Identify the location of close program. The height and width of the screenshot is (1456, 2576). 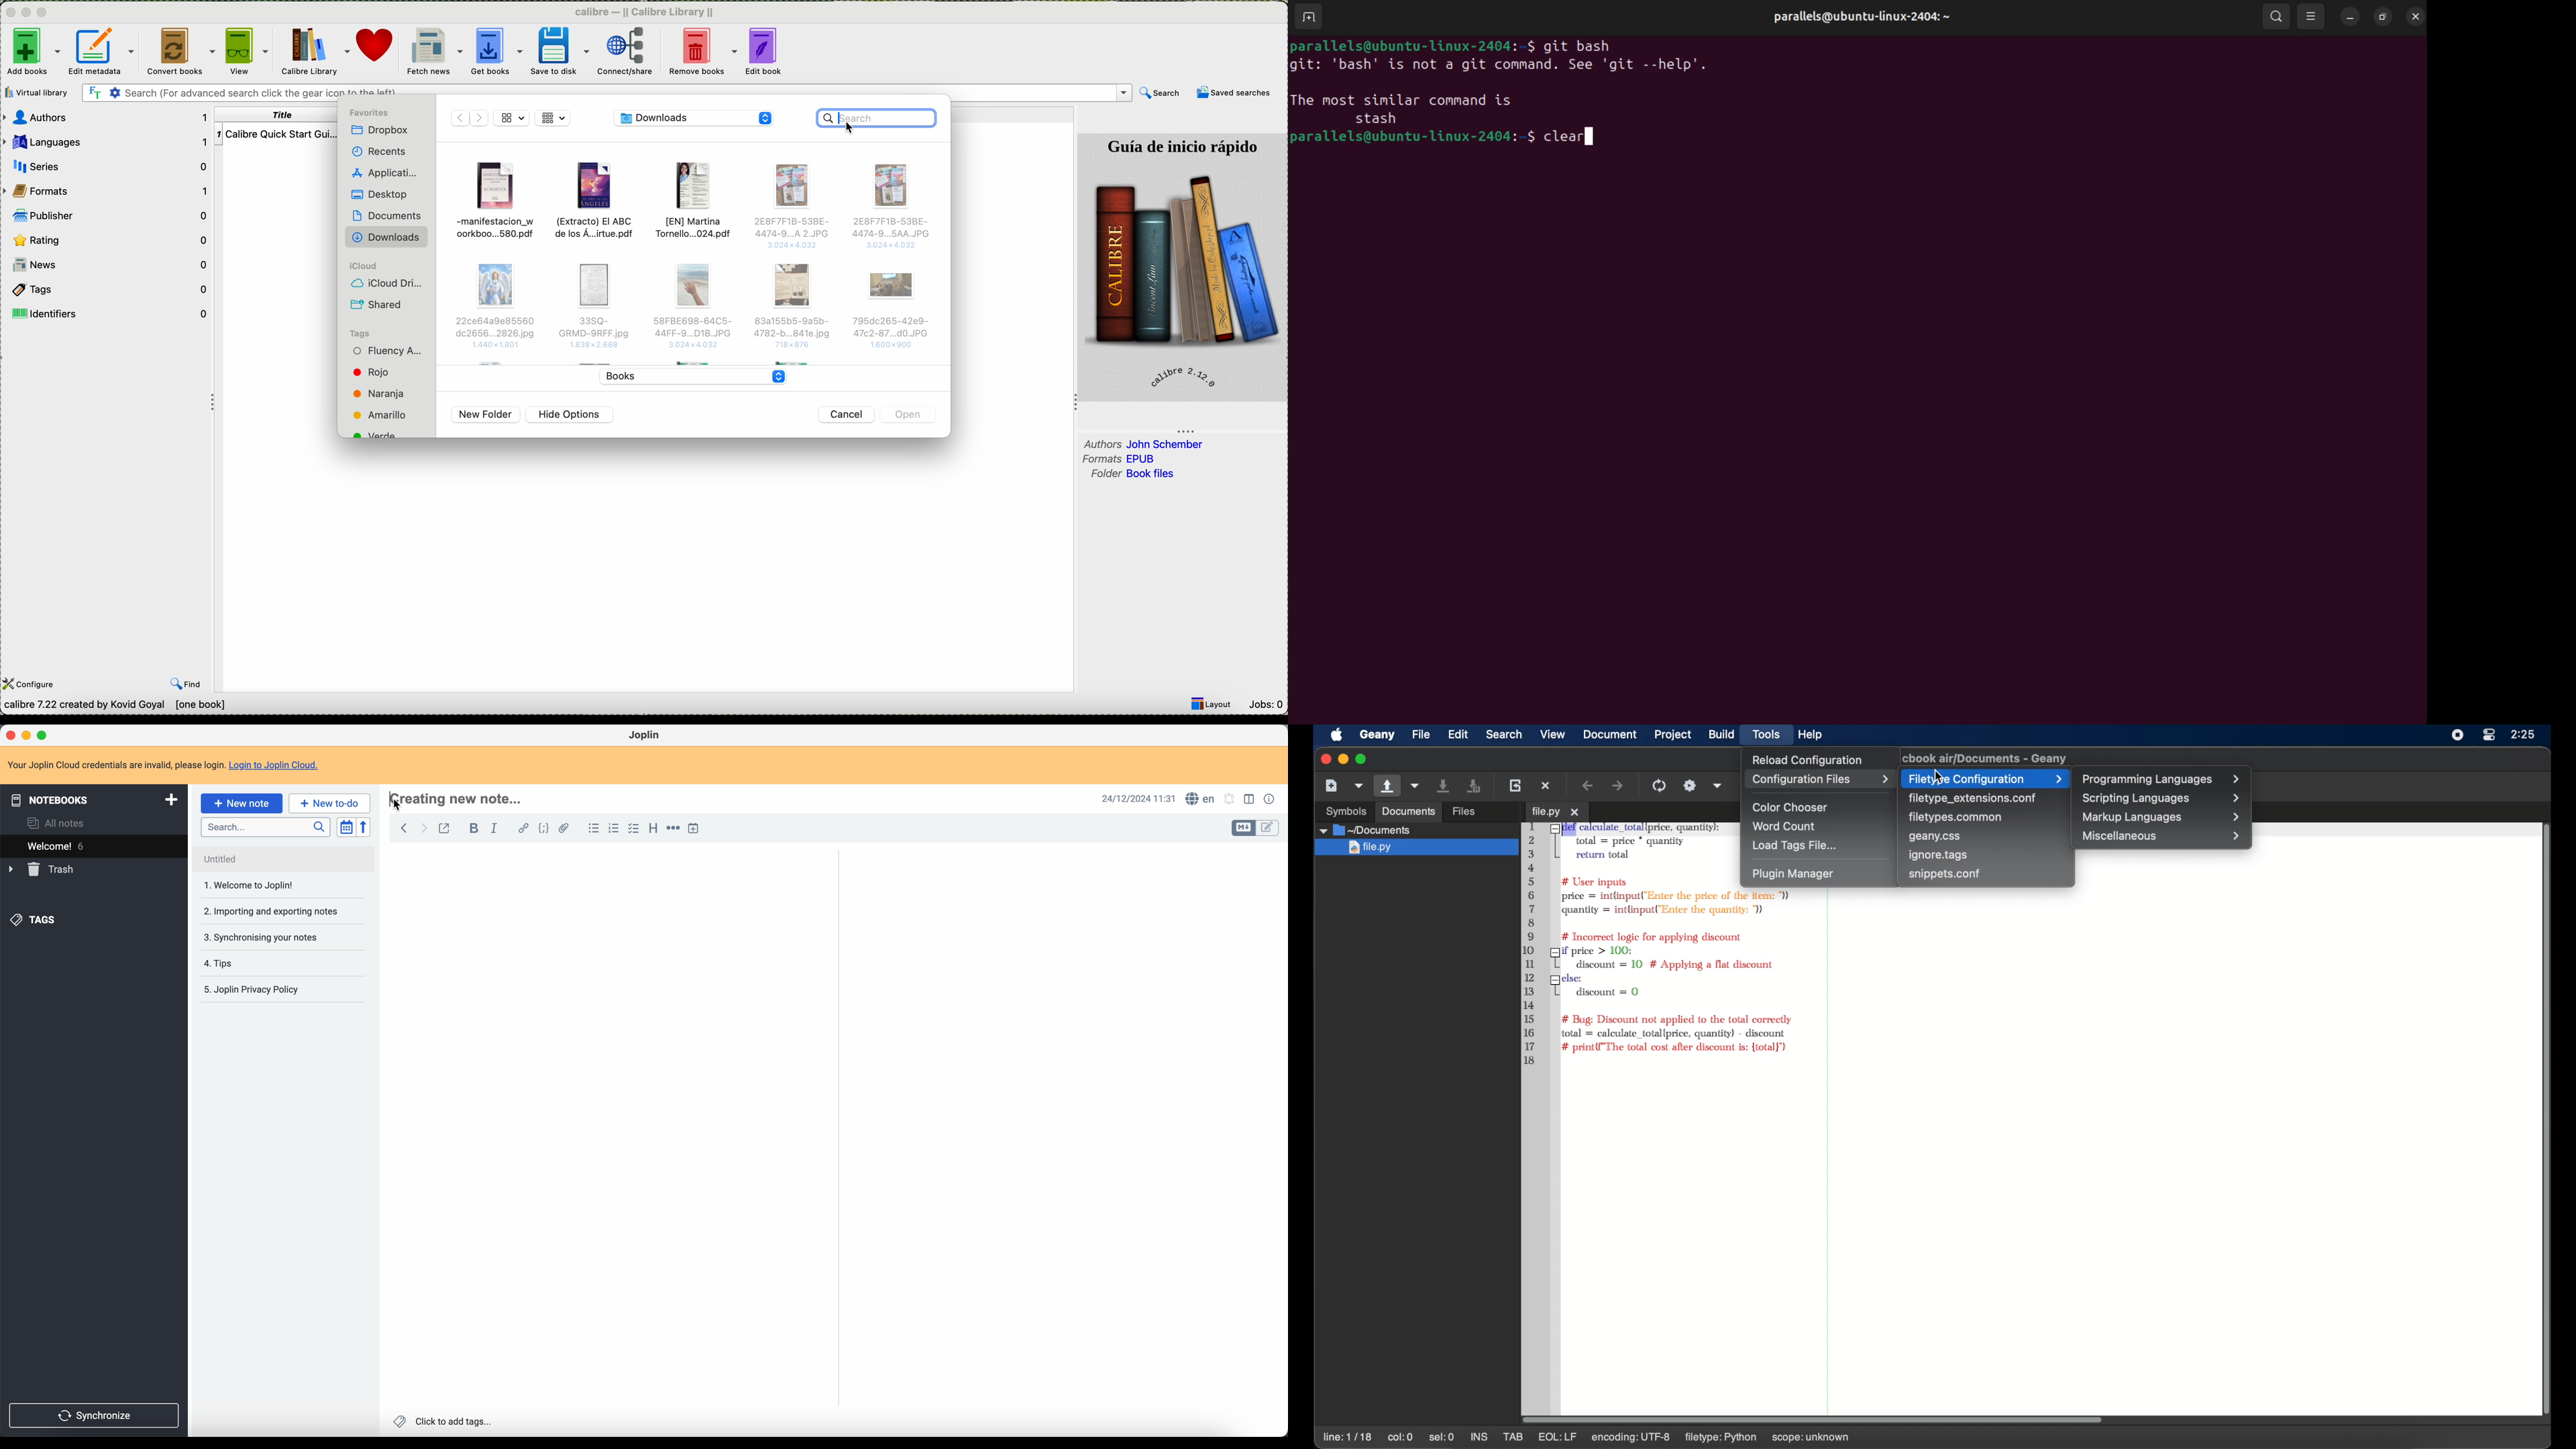
(10, 12).